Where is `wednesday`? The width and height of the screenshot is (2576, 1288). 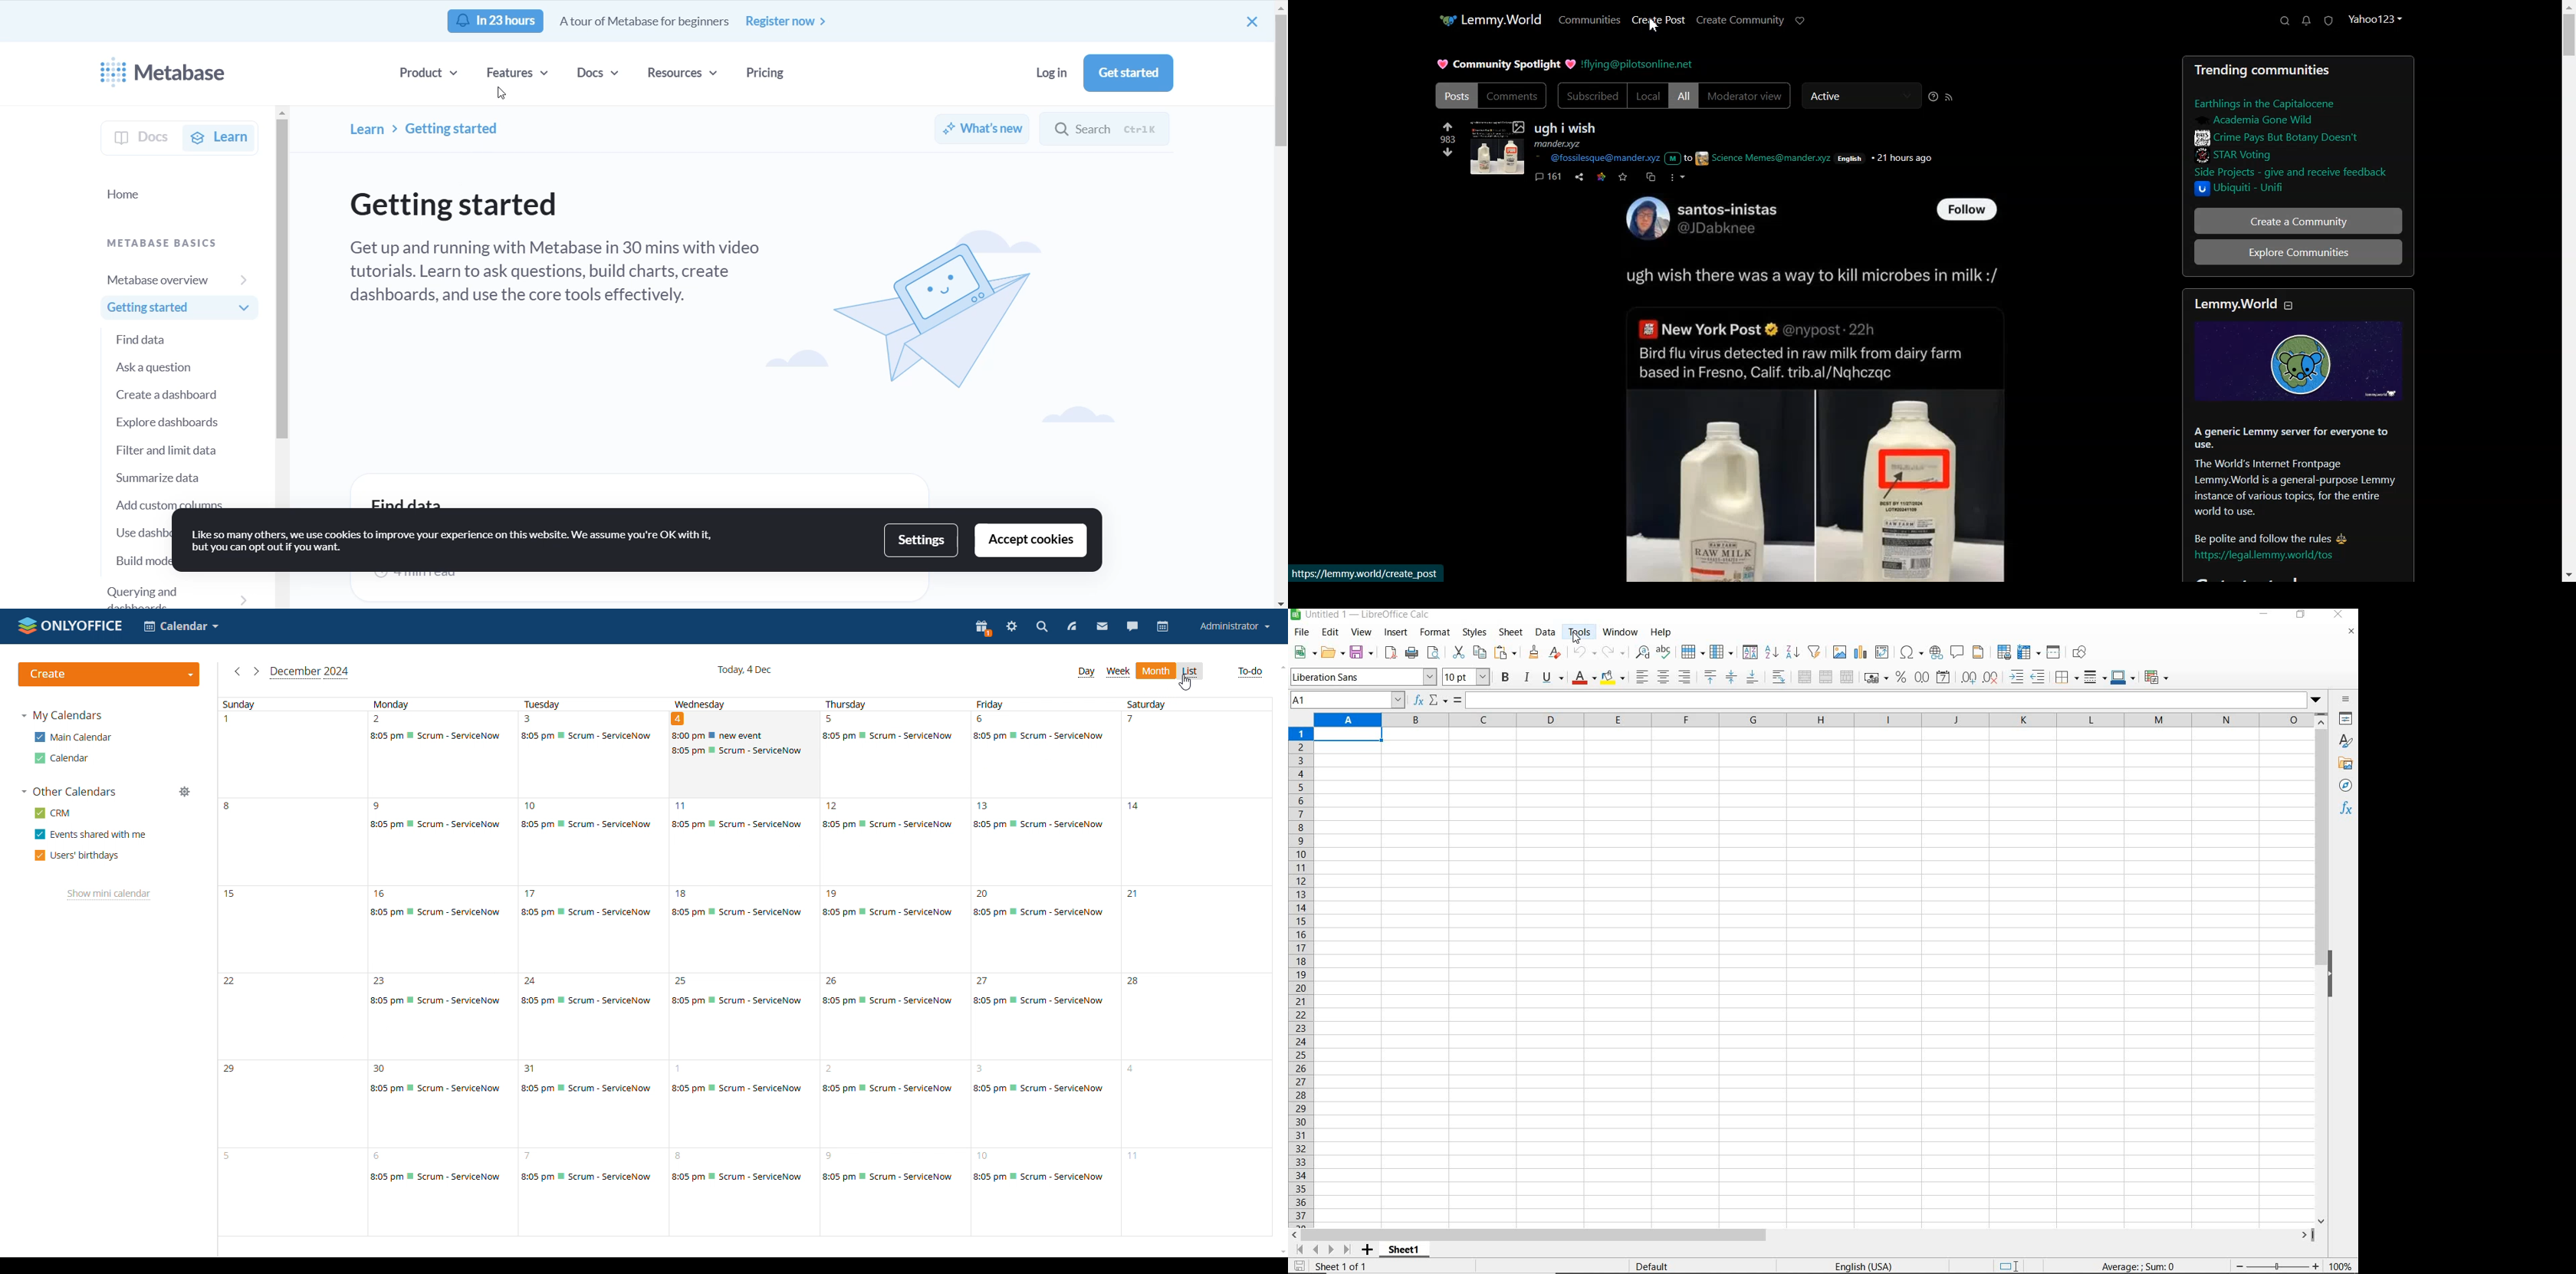 wednesday is located at coordinates (742, 1031).